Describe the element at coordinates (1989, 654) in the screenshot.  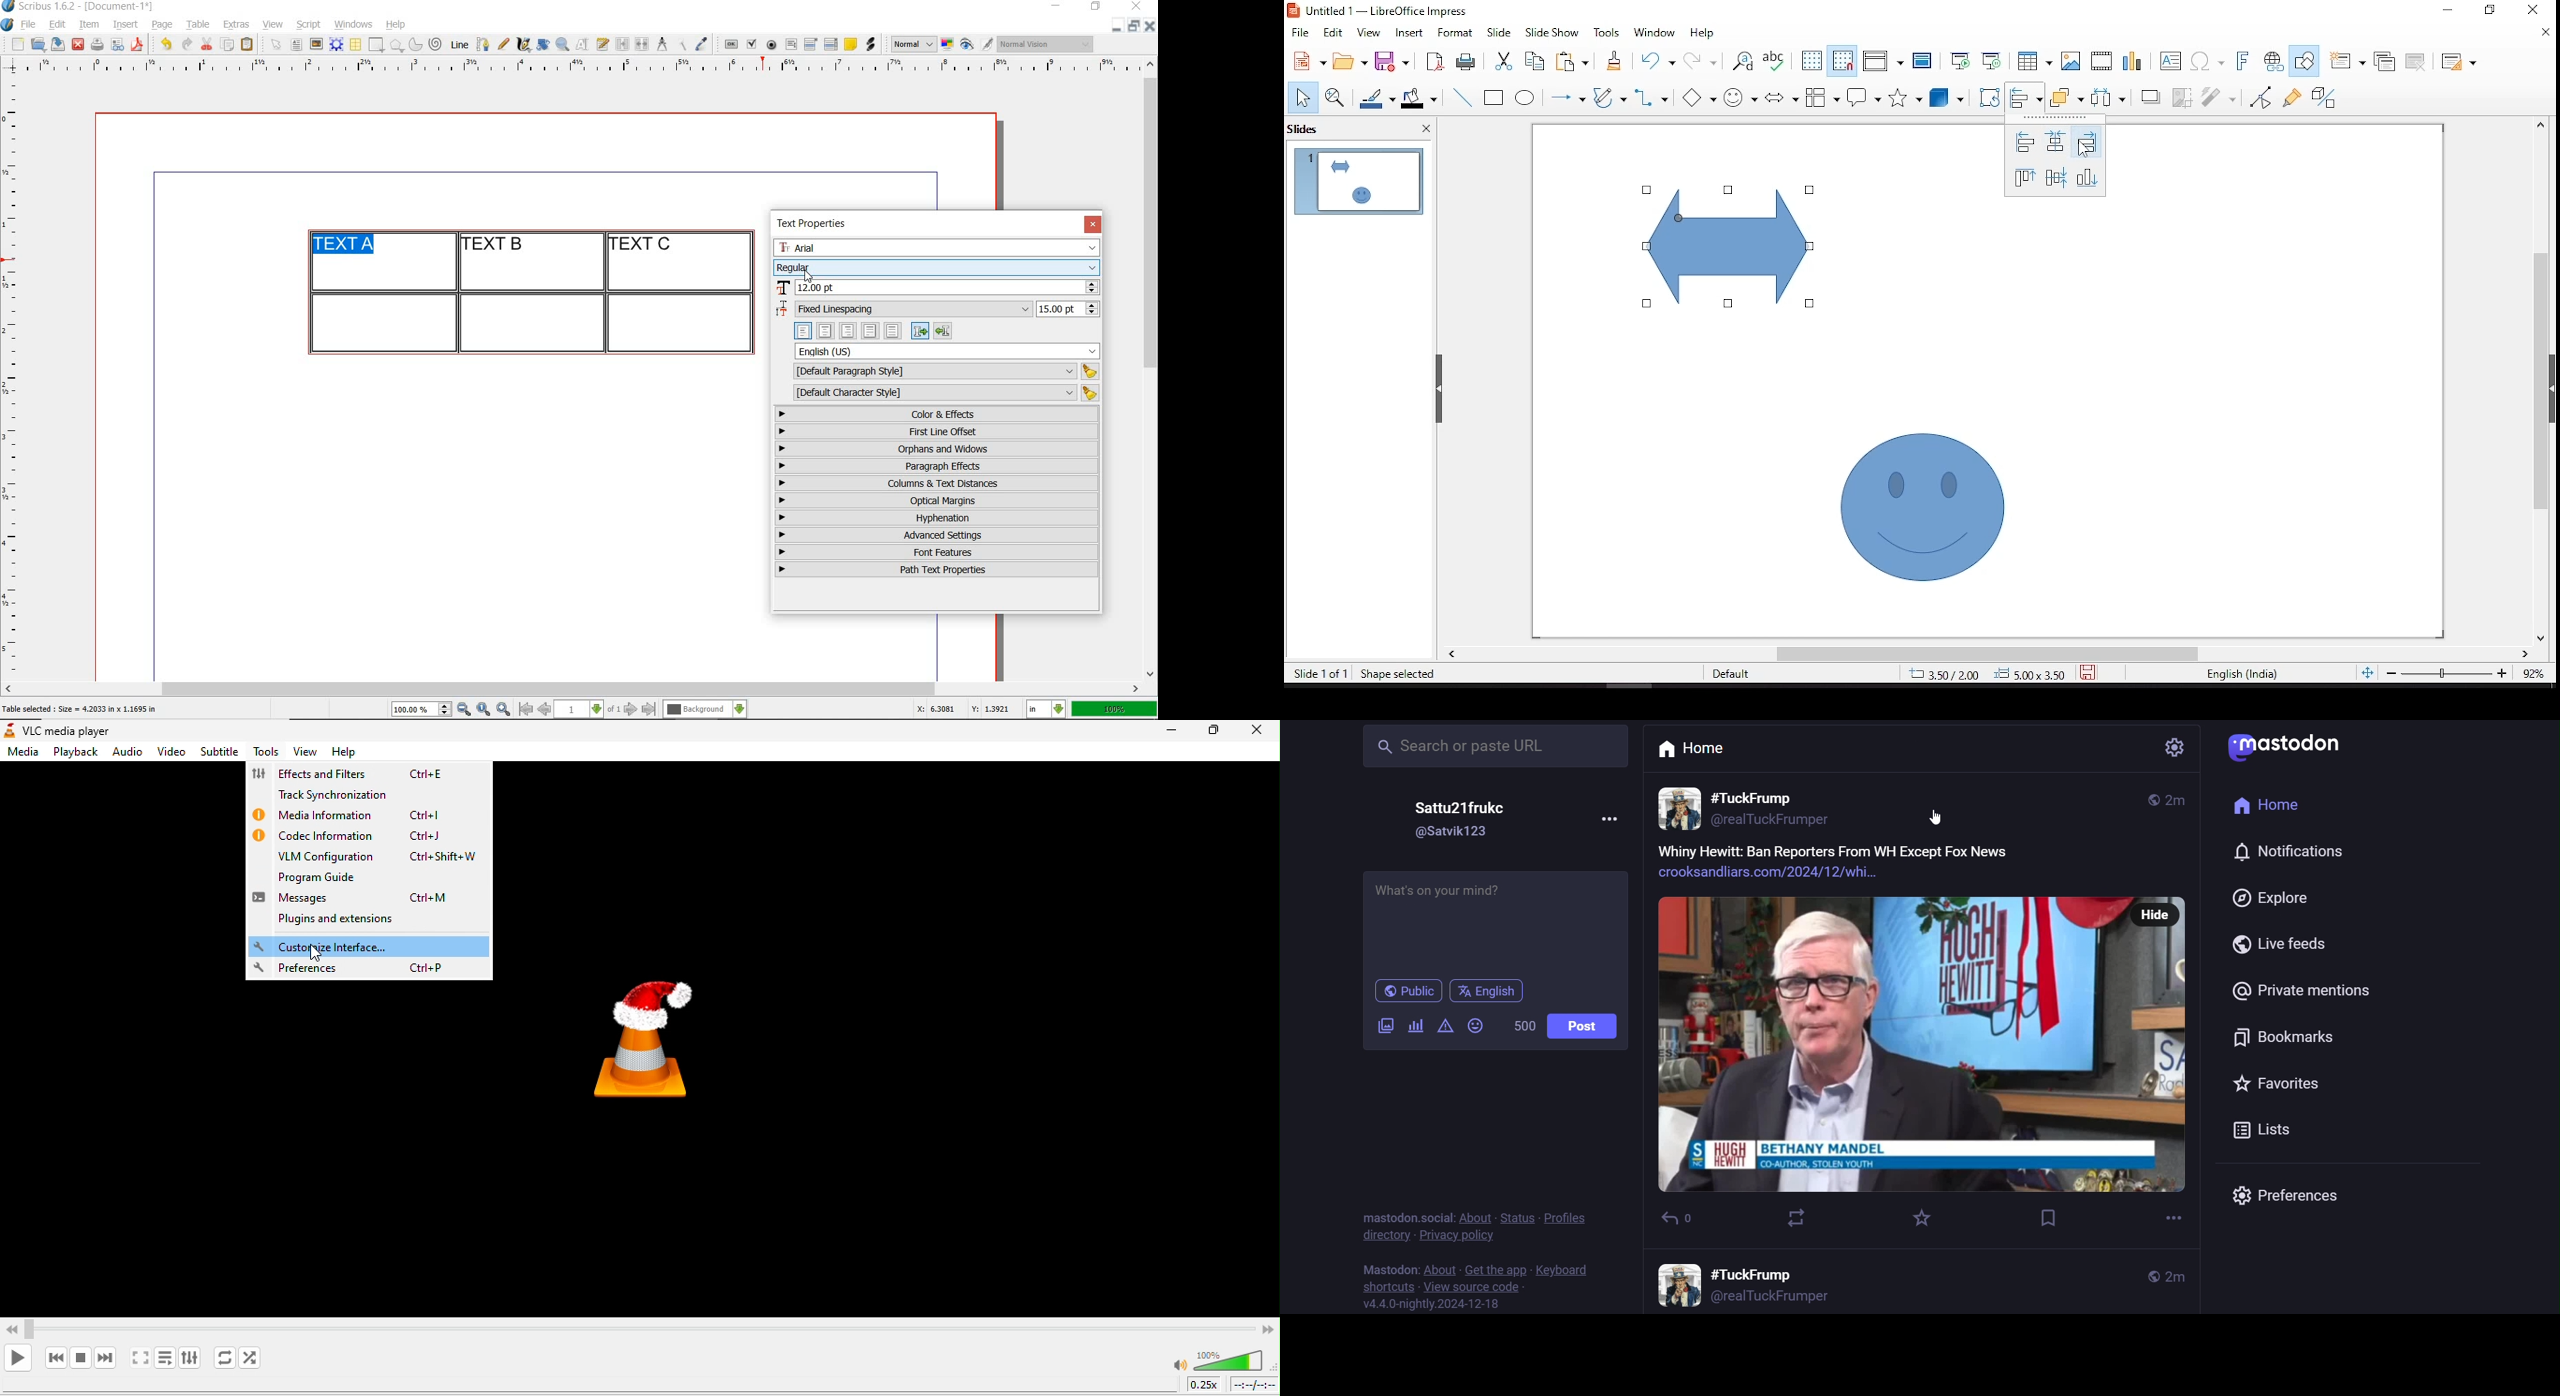
I see `scroll bar` at that location.